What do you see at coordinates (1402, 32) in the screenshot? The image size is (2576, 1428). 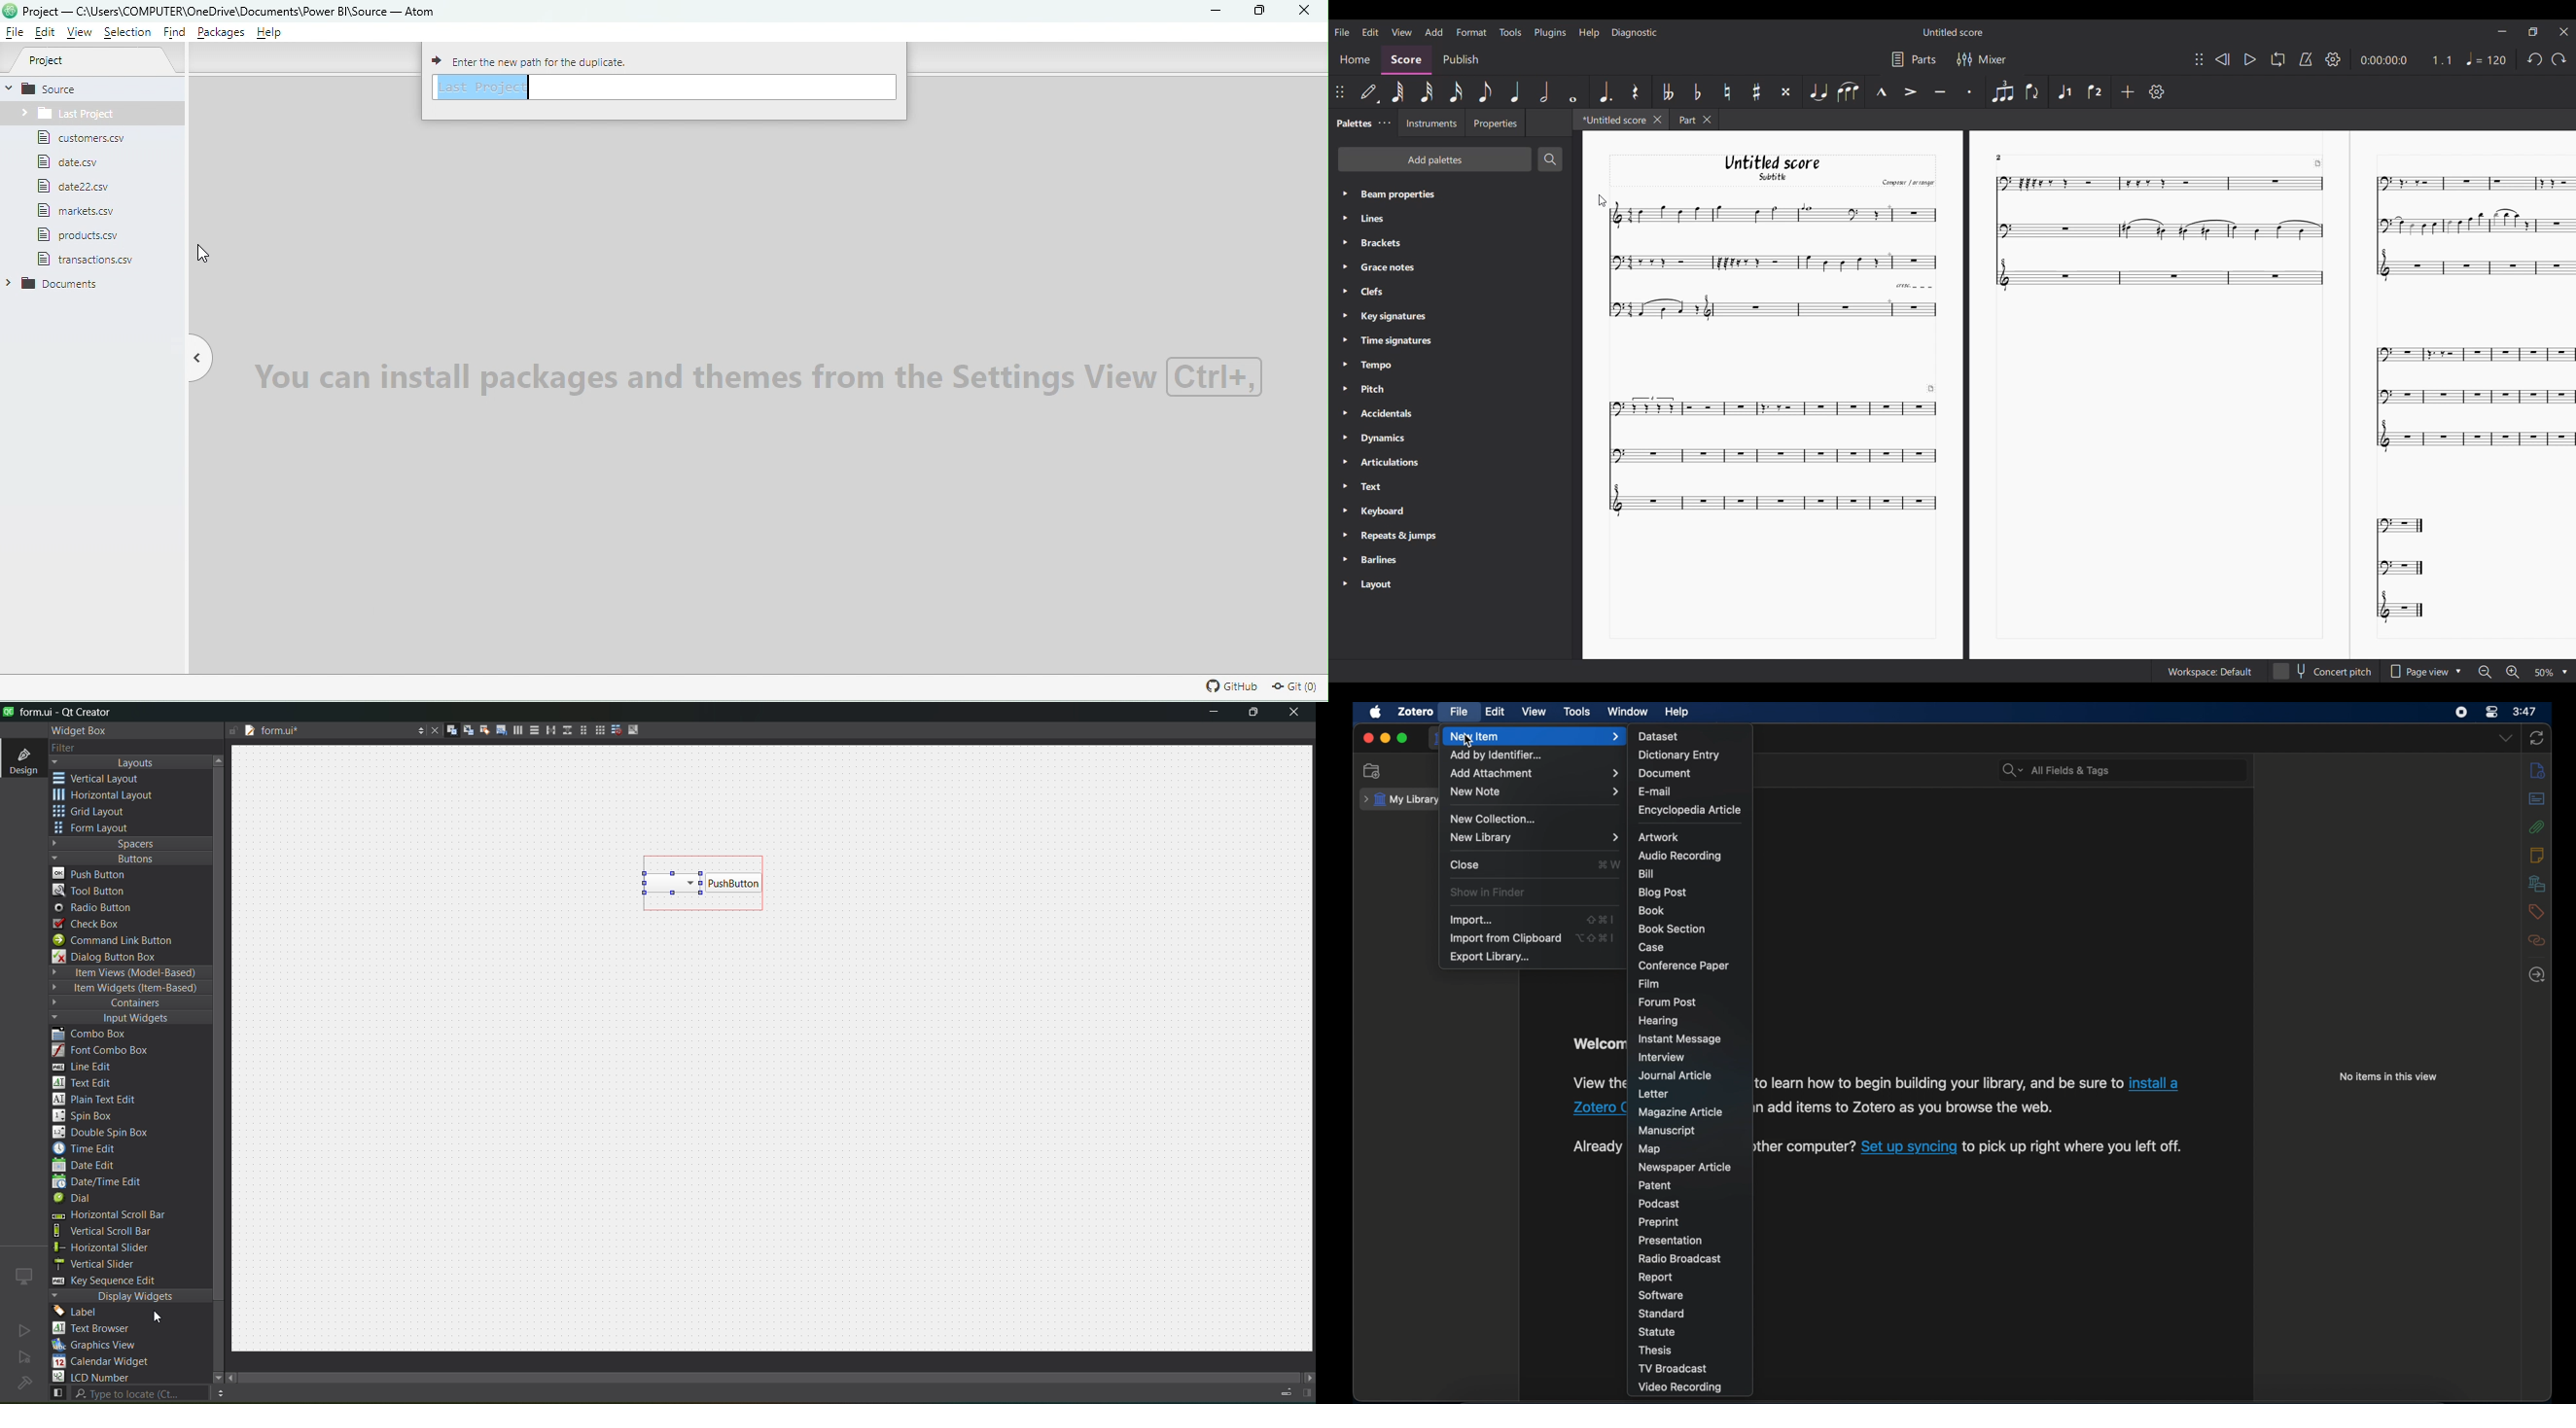 I see `View ` at bounding box center [1402, 32].